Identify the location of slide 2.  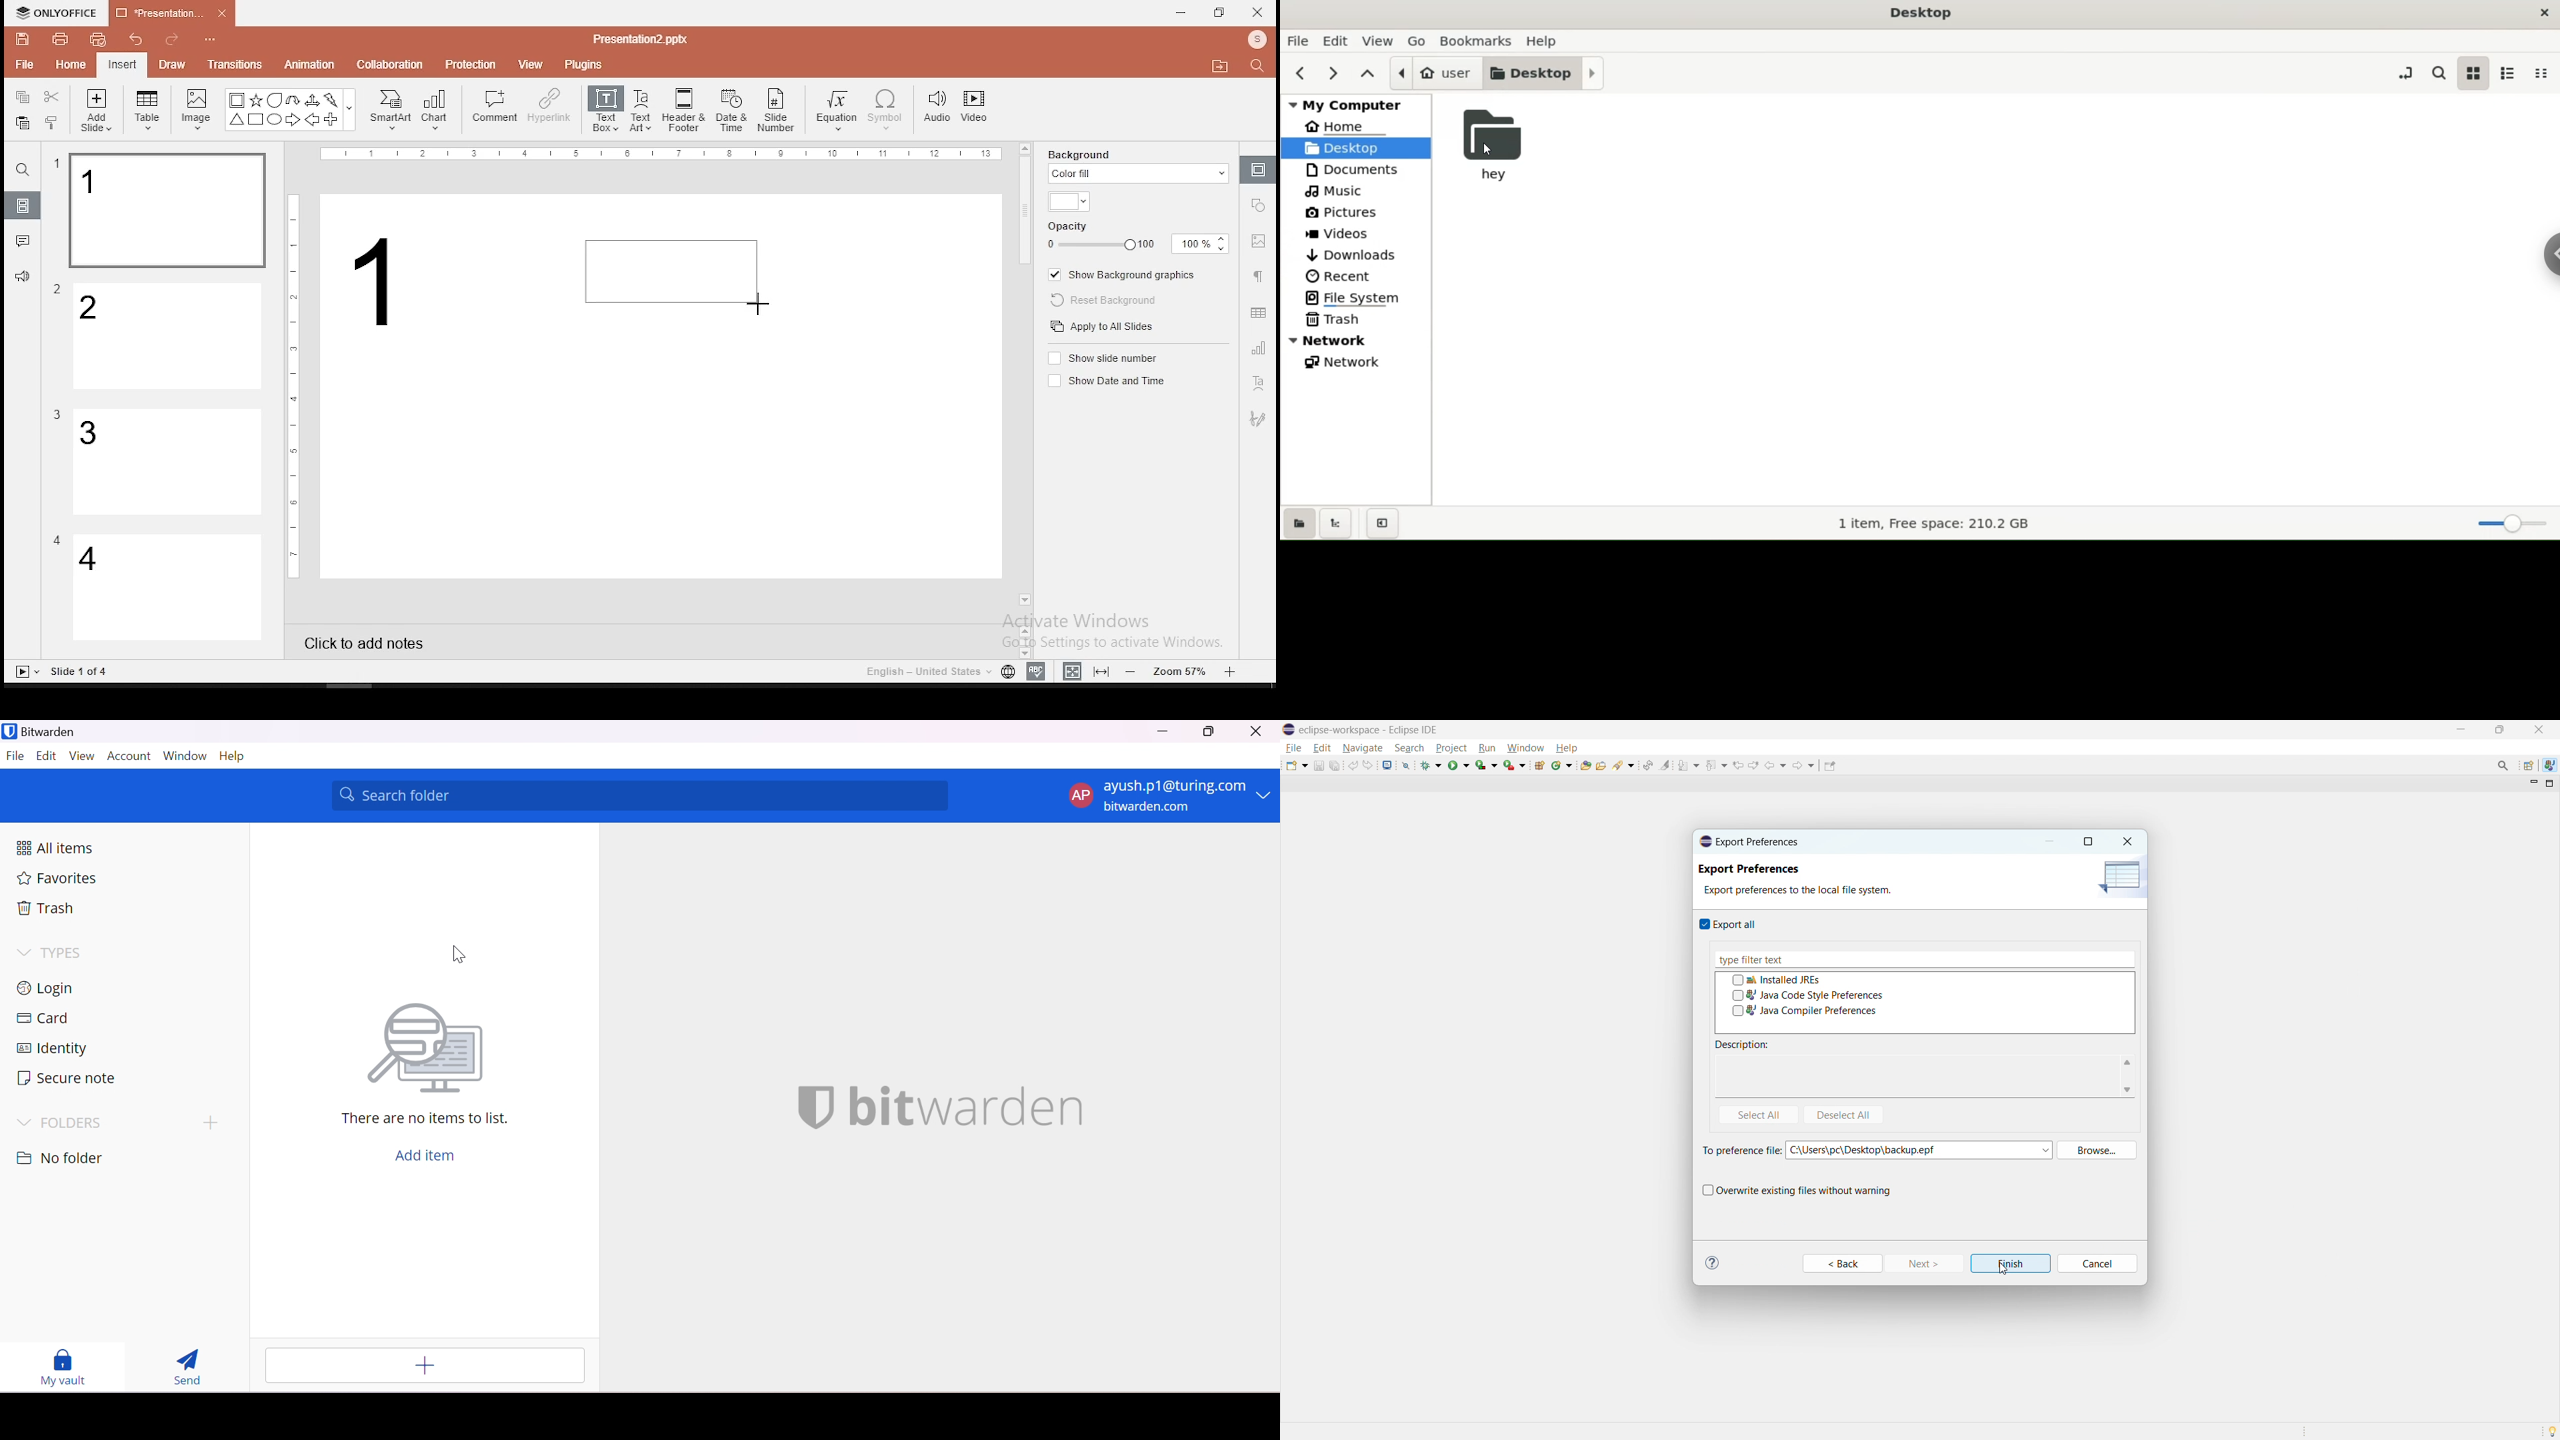
(169, 337).